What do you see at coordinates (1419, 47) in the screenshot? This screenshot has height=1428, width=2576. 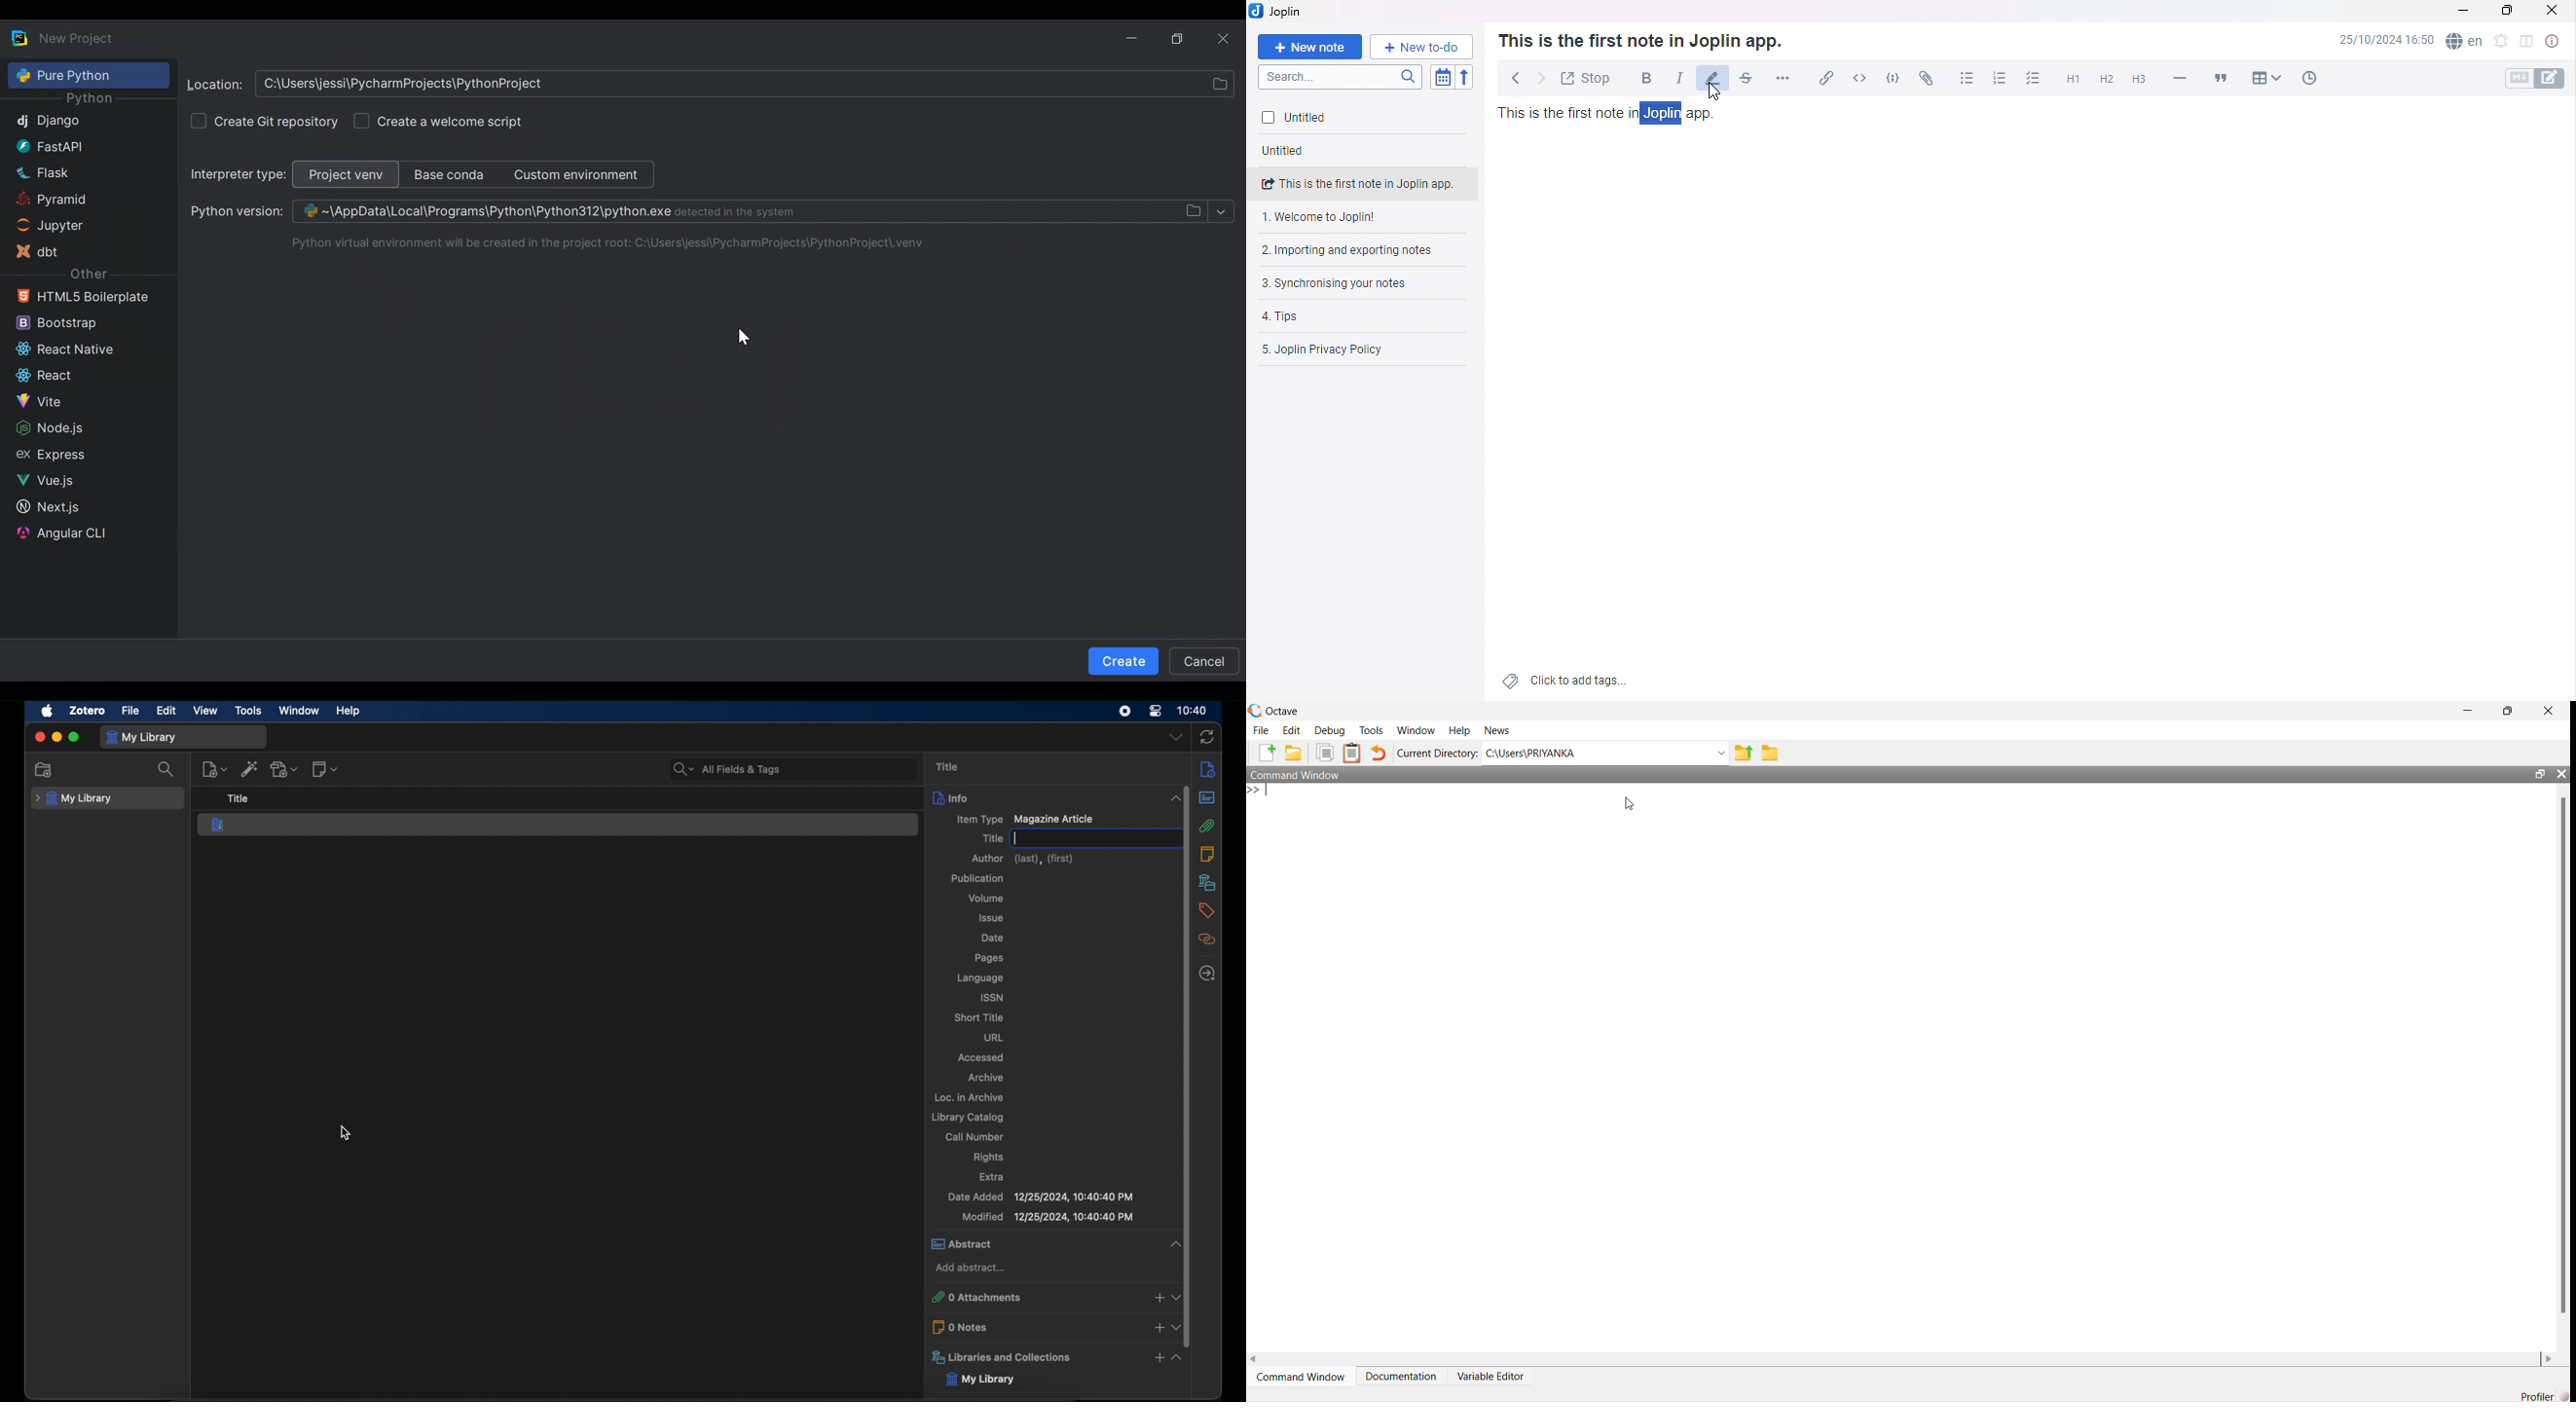 I see `New to-do` at bounding box center [1419, 47].